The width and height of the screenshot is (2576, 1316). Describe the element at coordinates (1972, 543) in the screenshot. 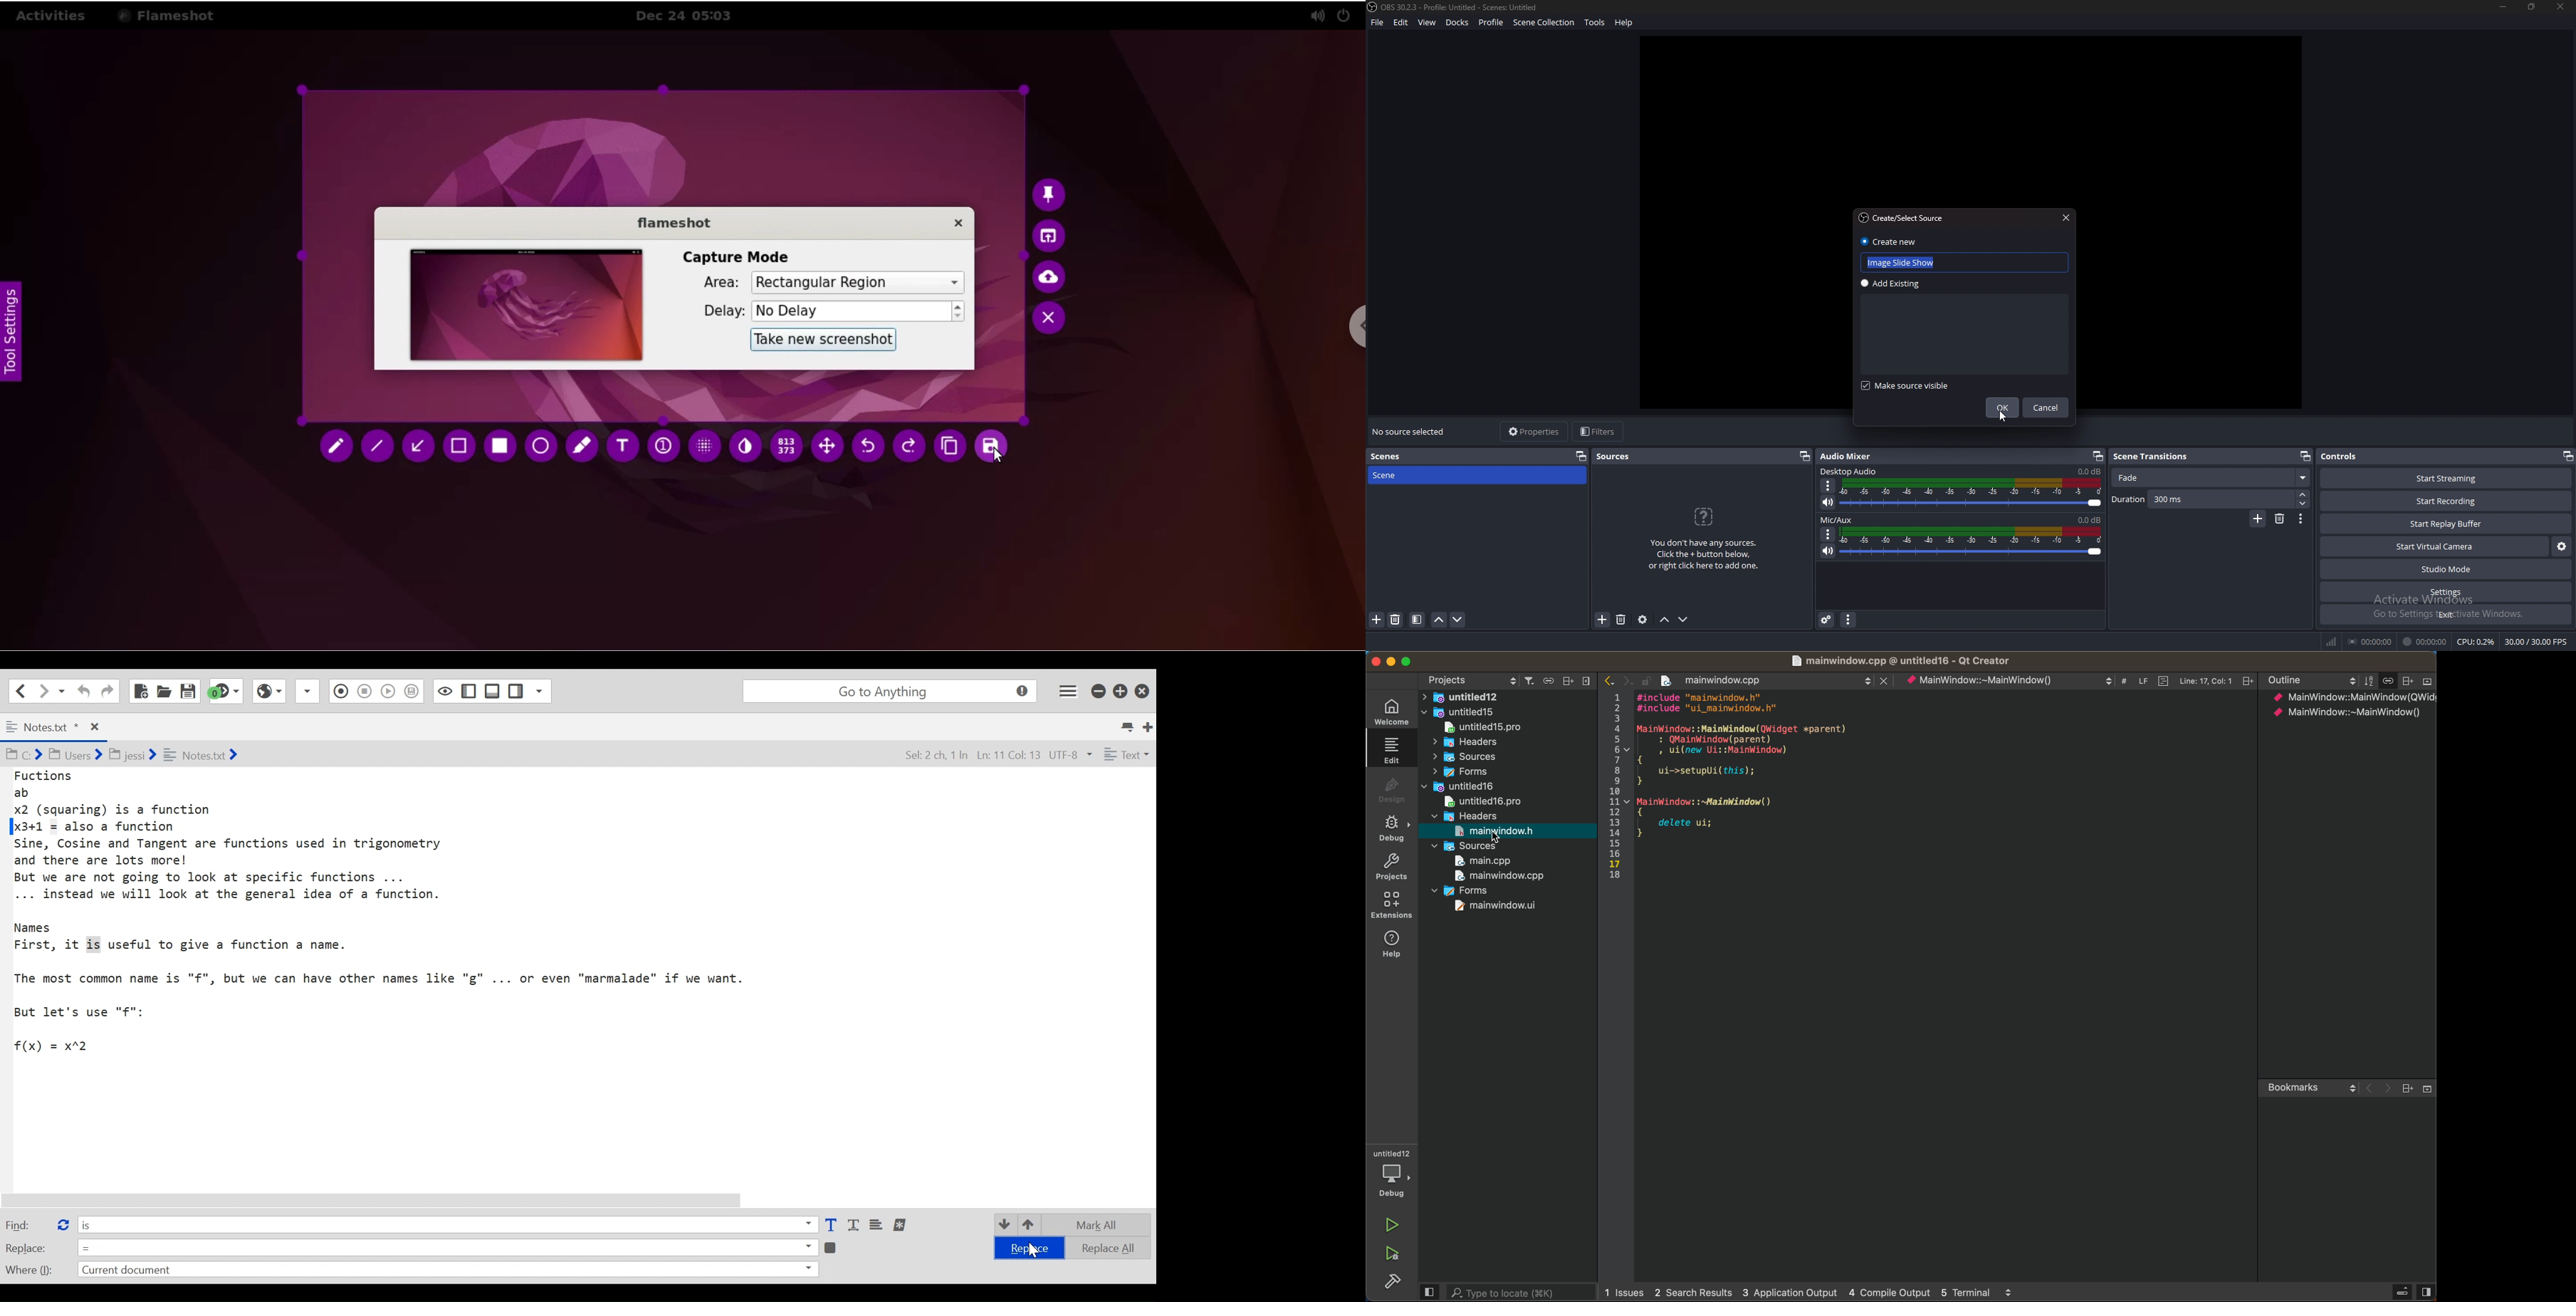

I see `volume adjust` at that location.